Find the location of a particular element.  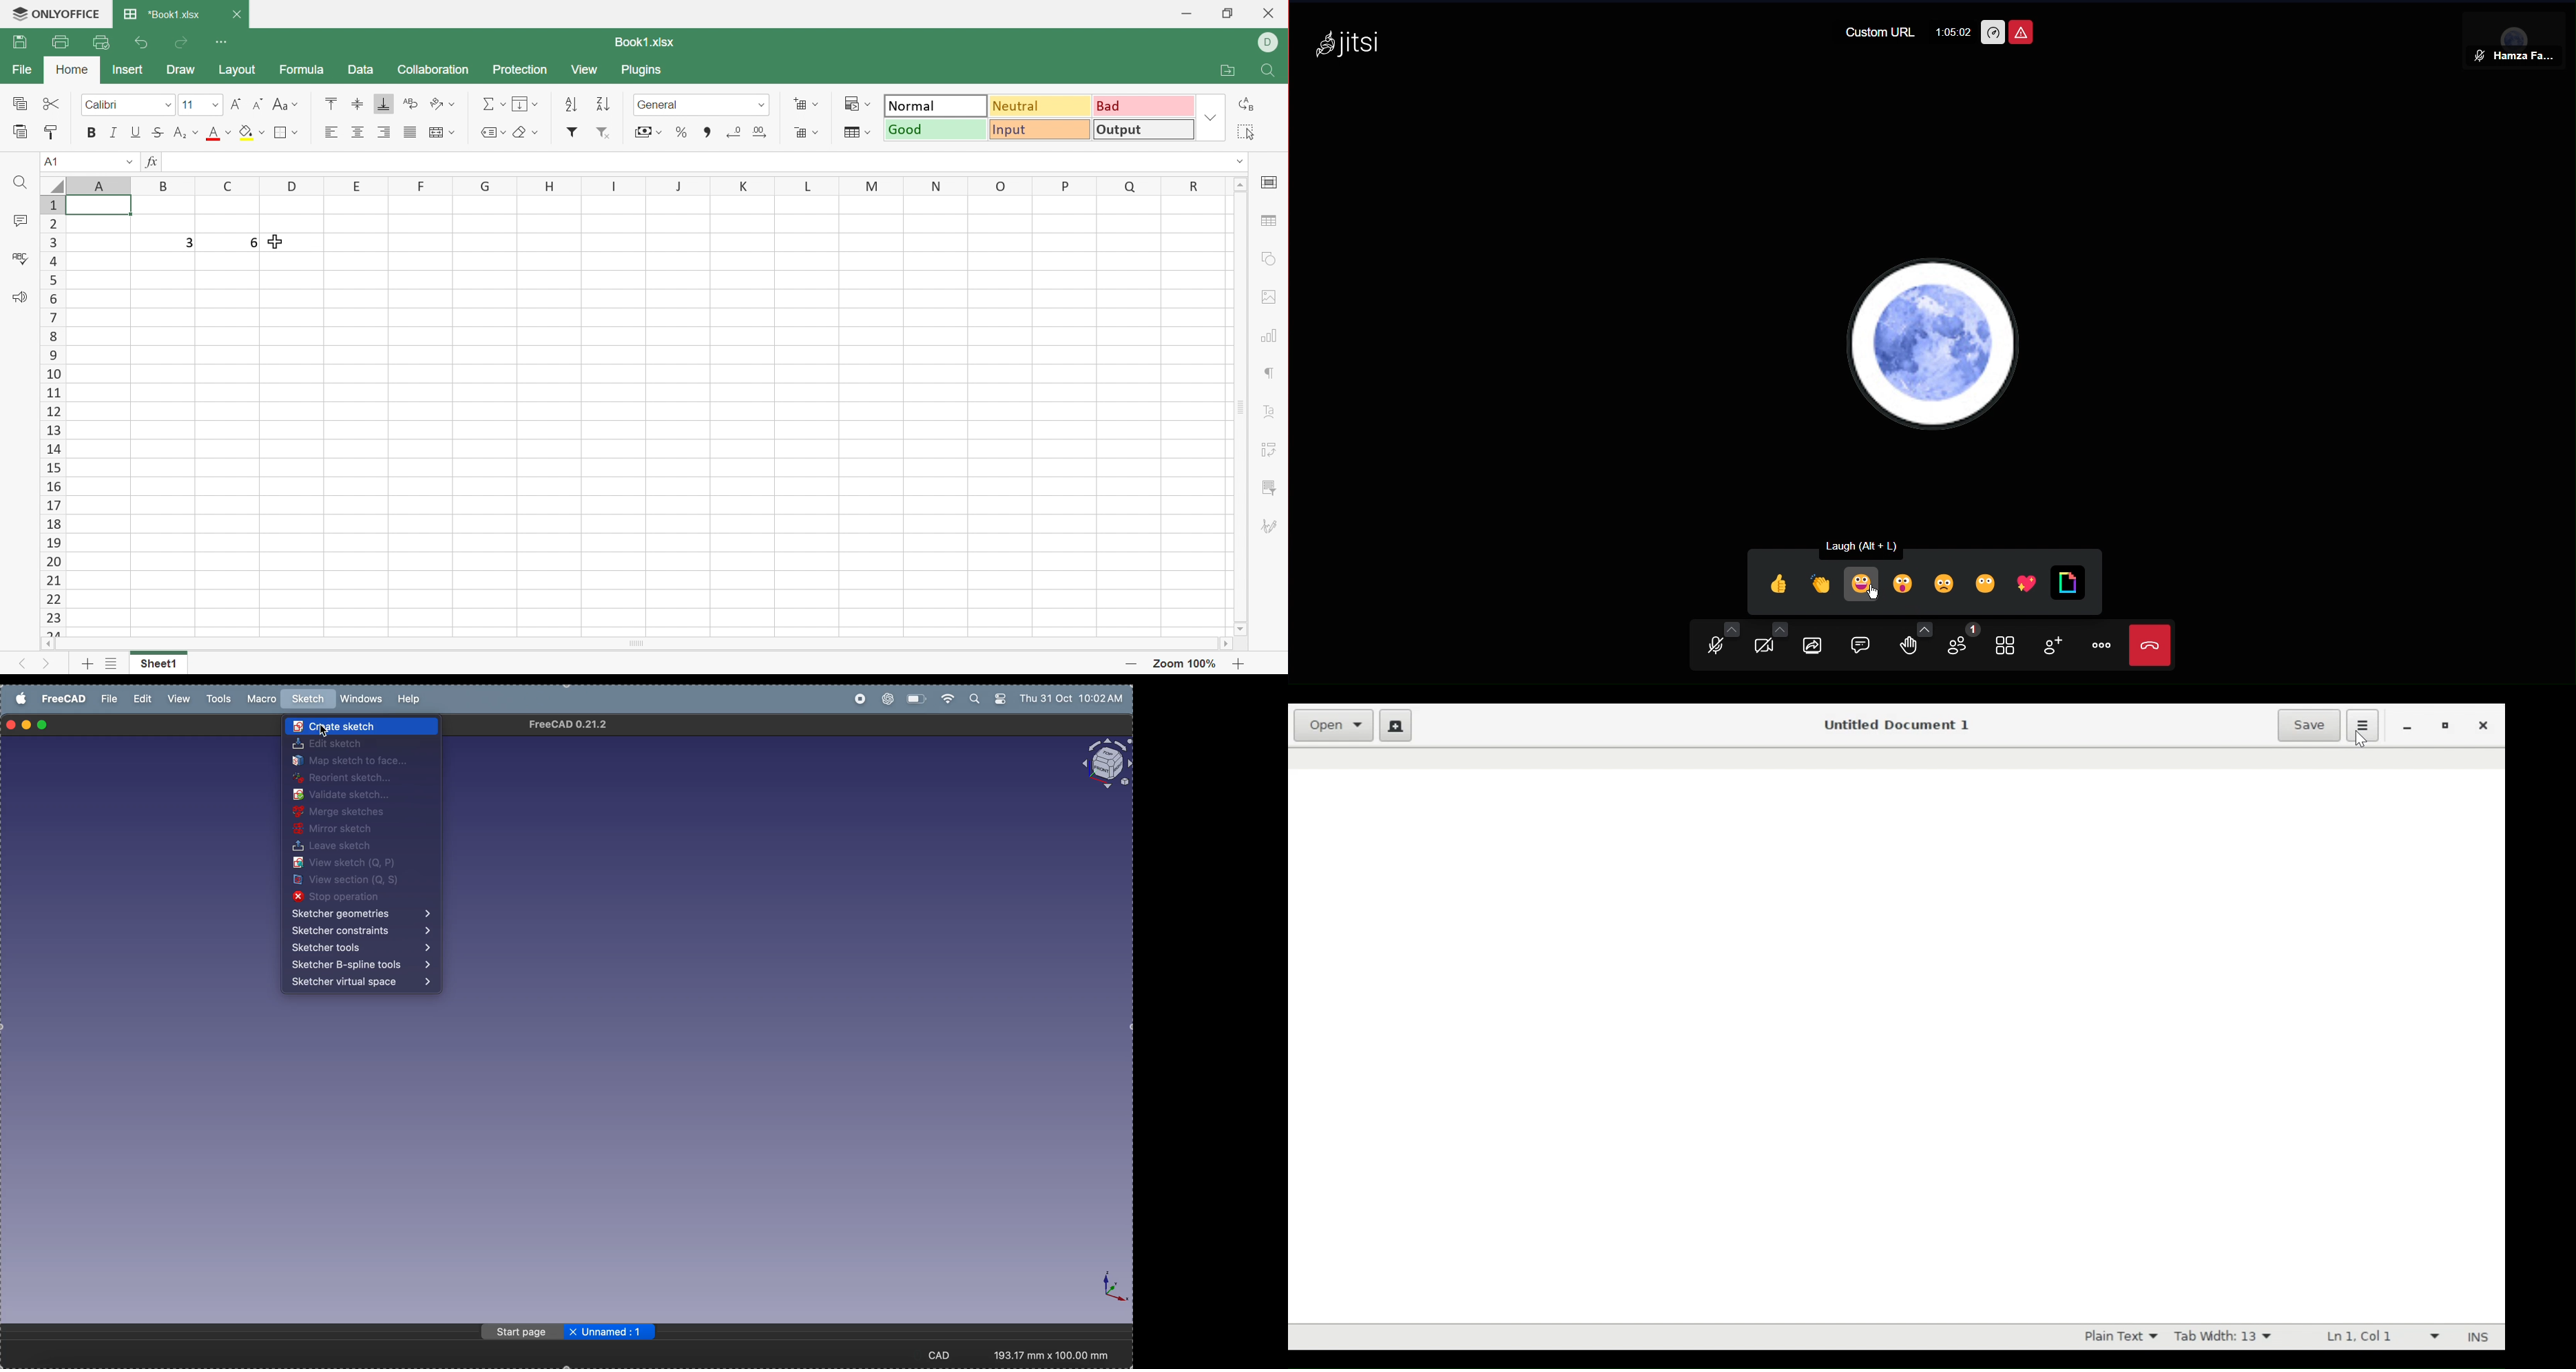

Increment font size is located at coordinates (236, 105).